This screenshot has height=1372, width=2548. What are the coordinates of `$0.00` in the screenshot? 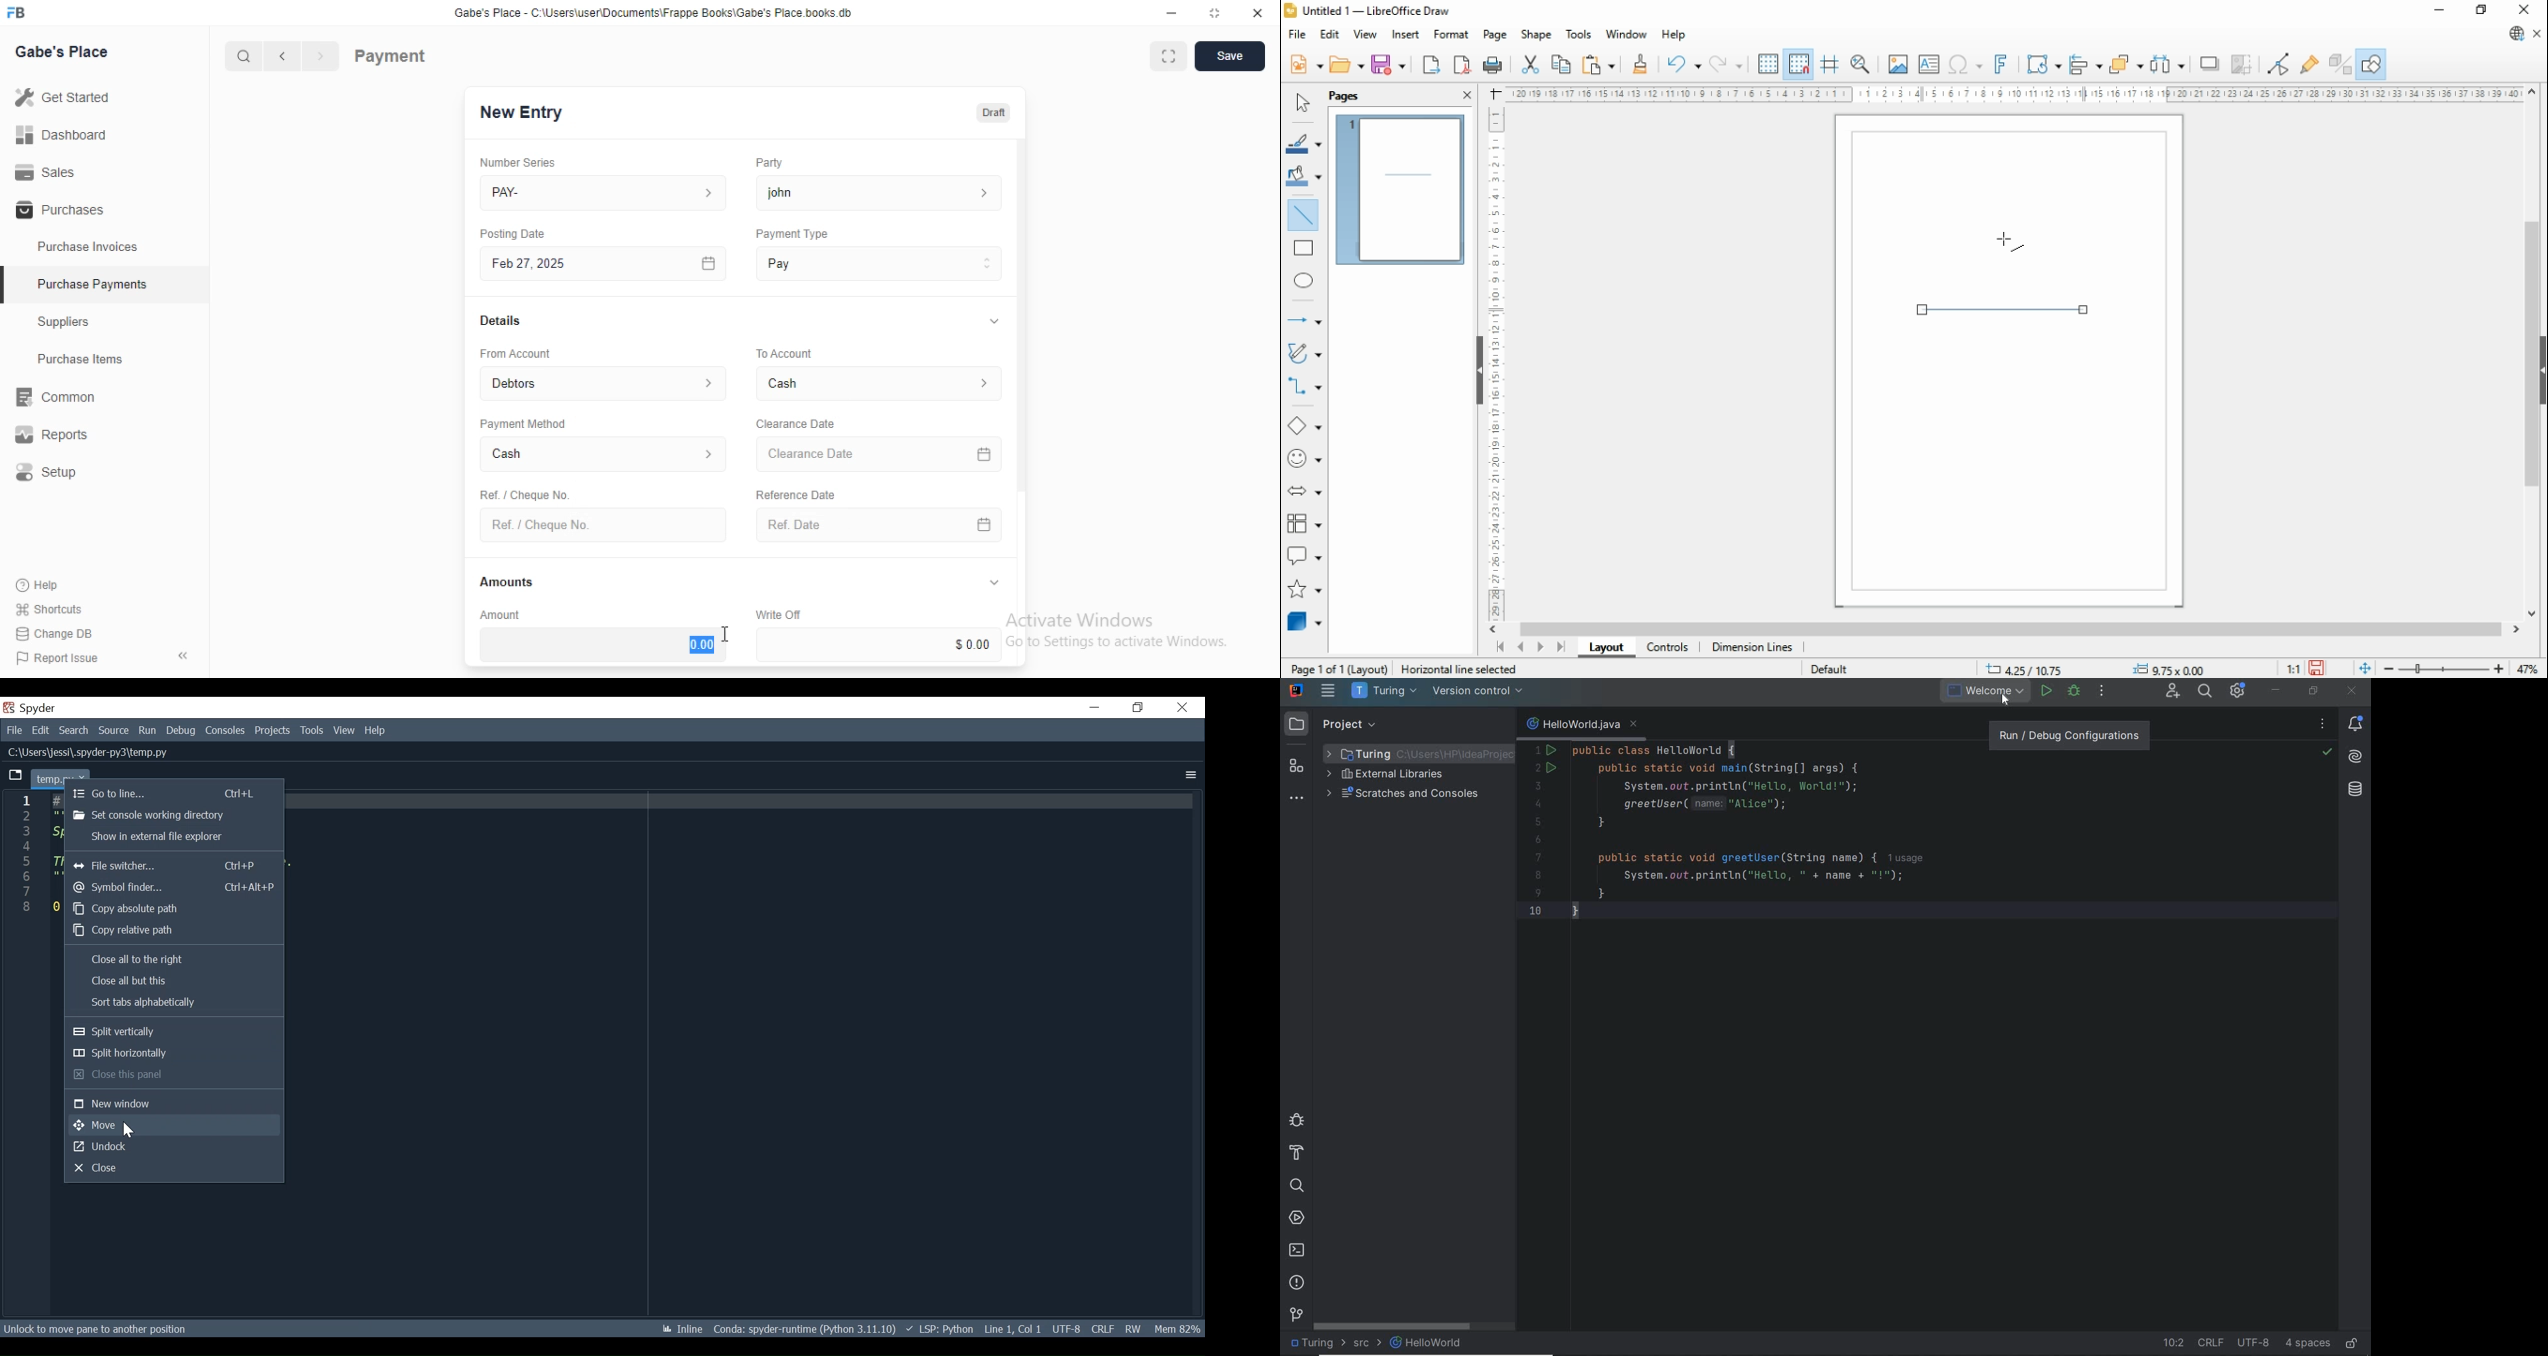 It's located at (882, 644).